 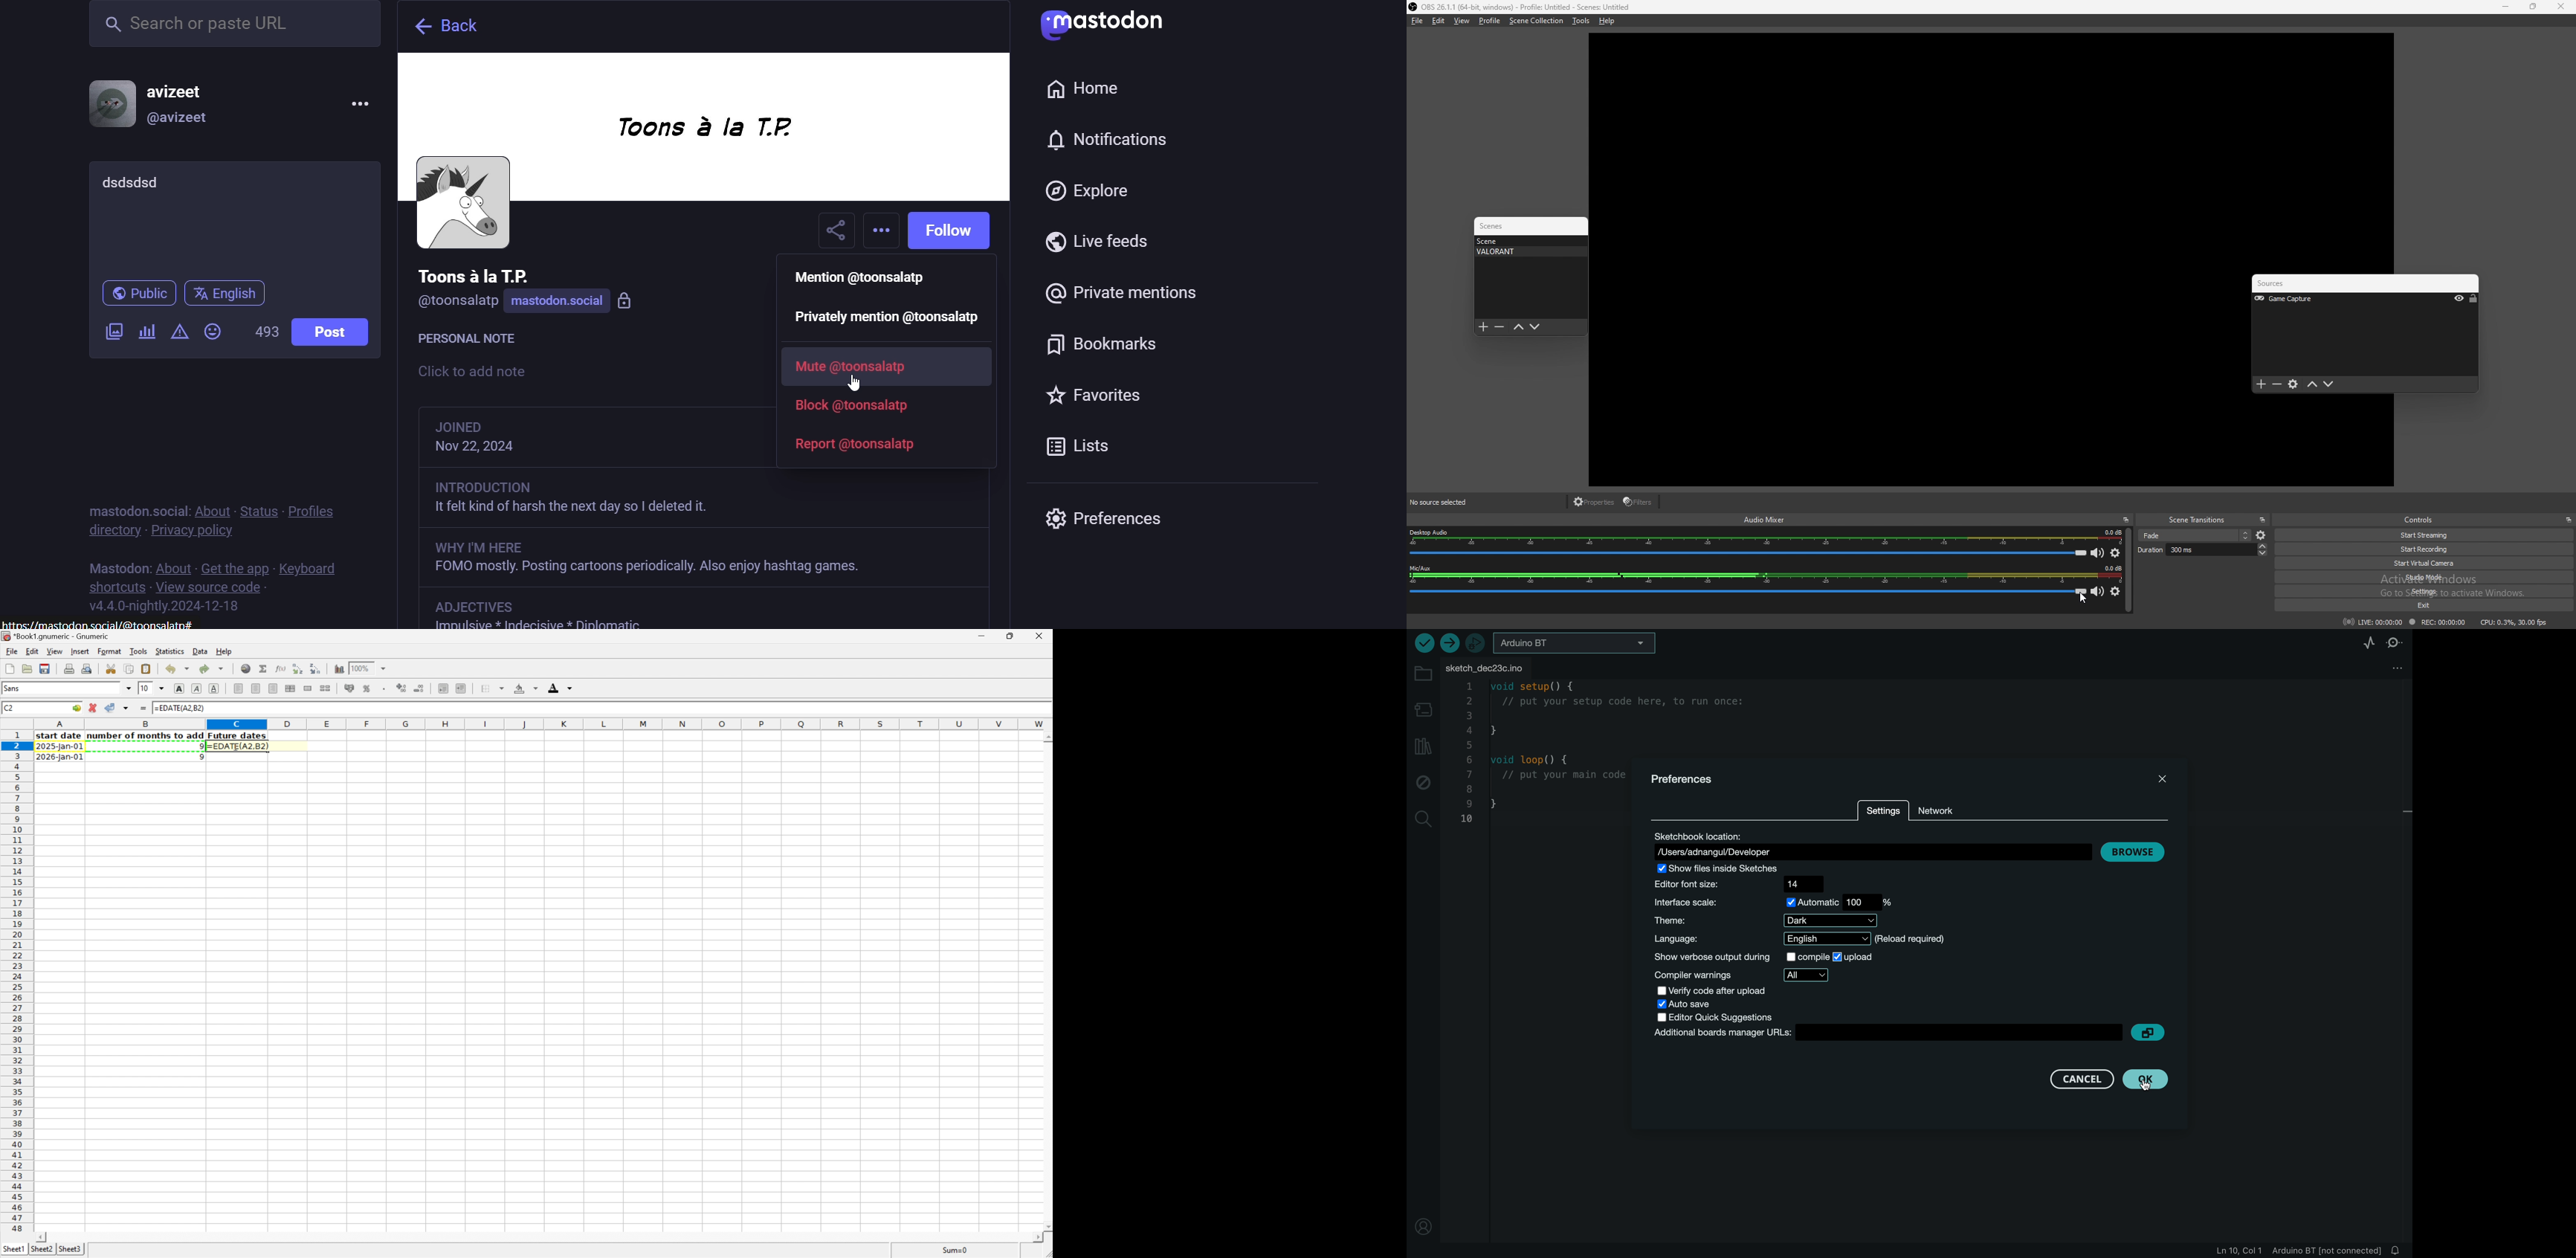 I want to click on public, so click(x=134, y=296).